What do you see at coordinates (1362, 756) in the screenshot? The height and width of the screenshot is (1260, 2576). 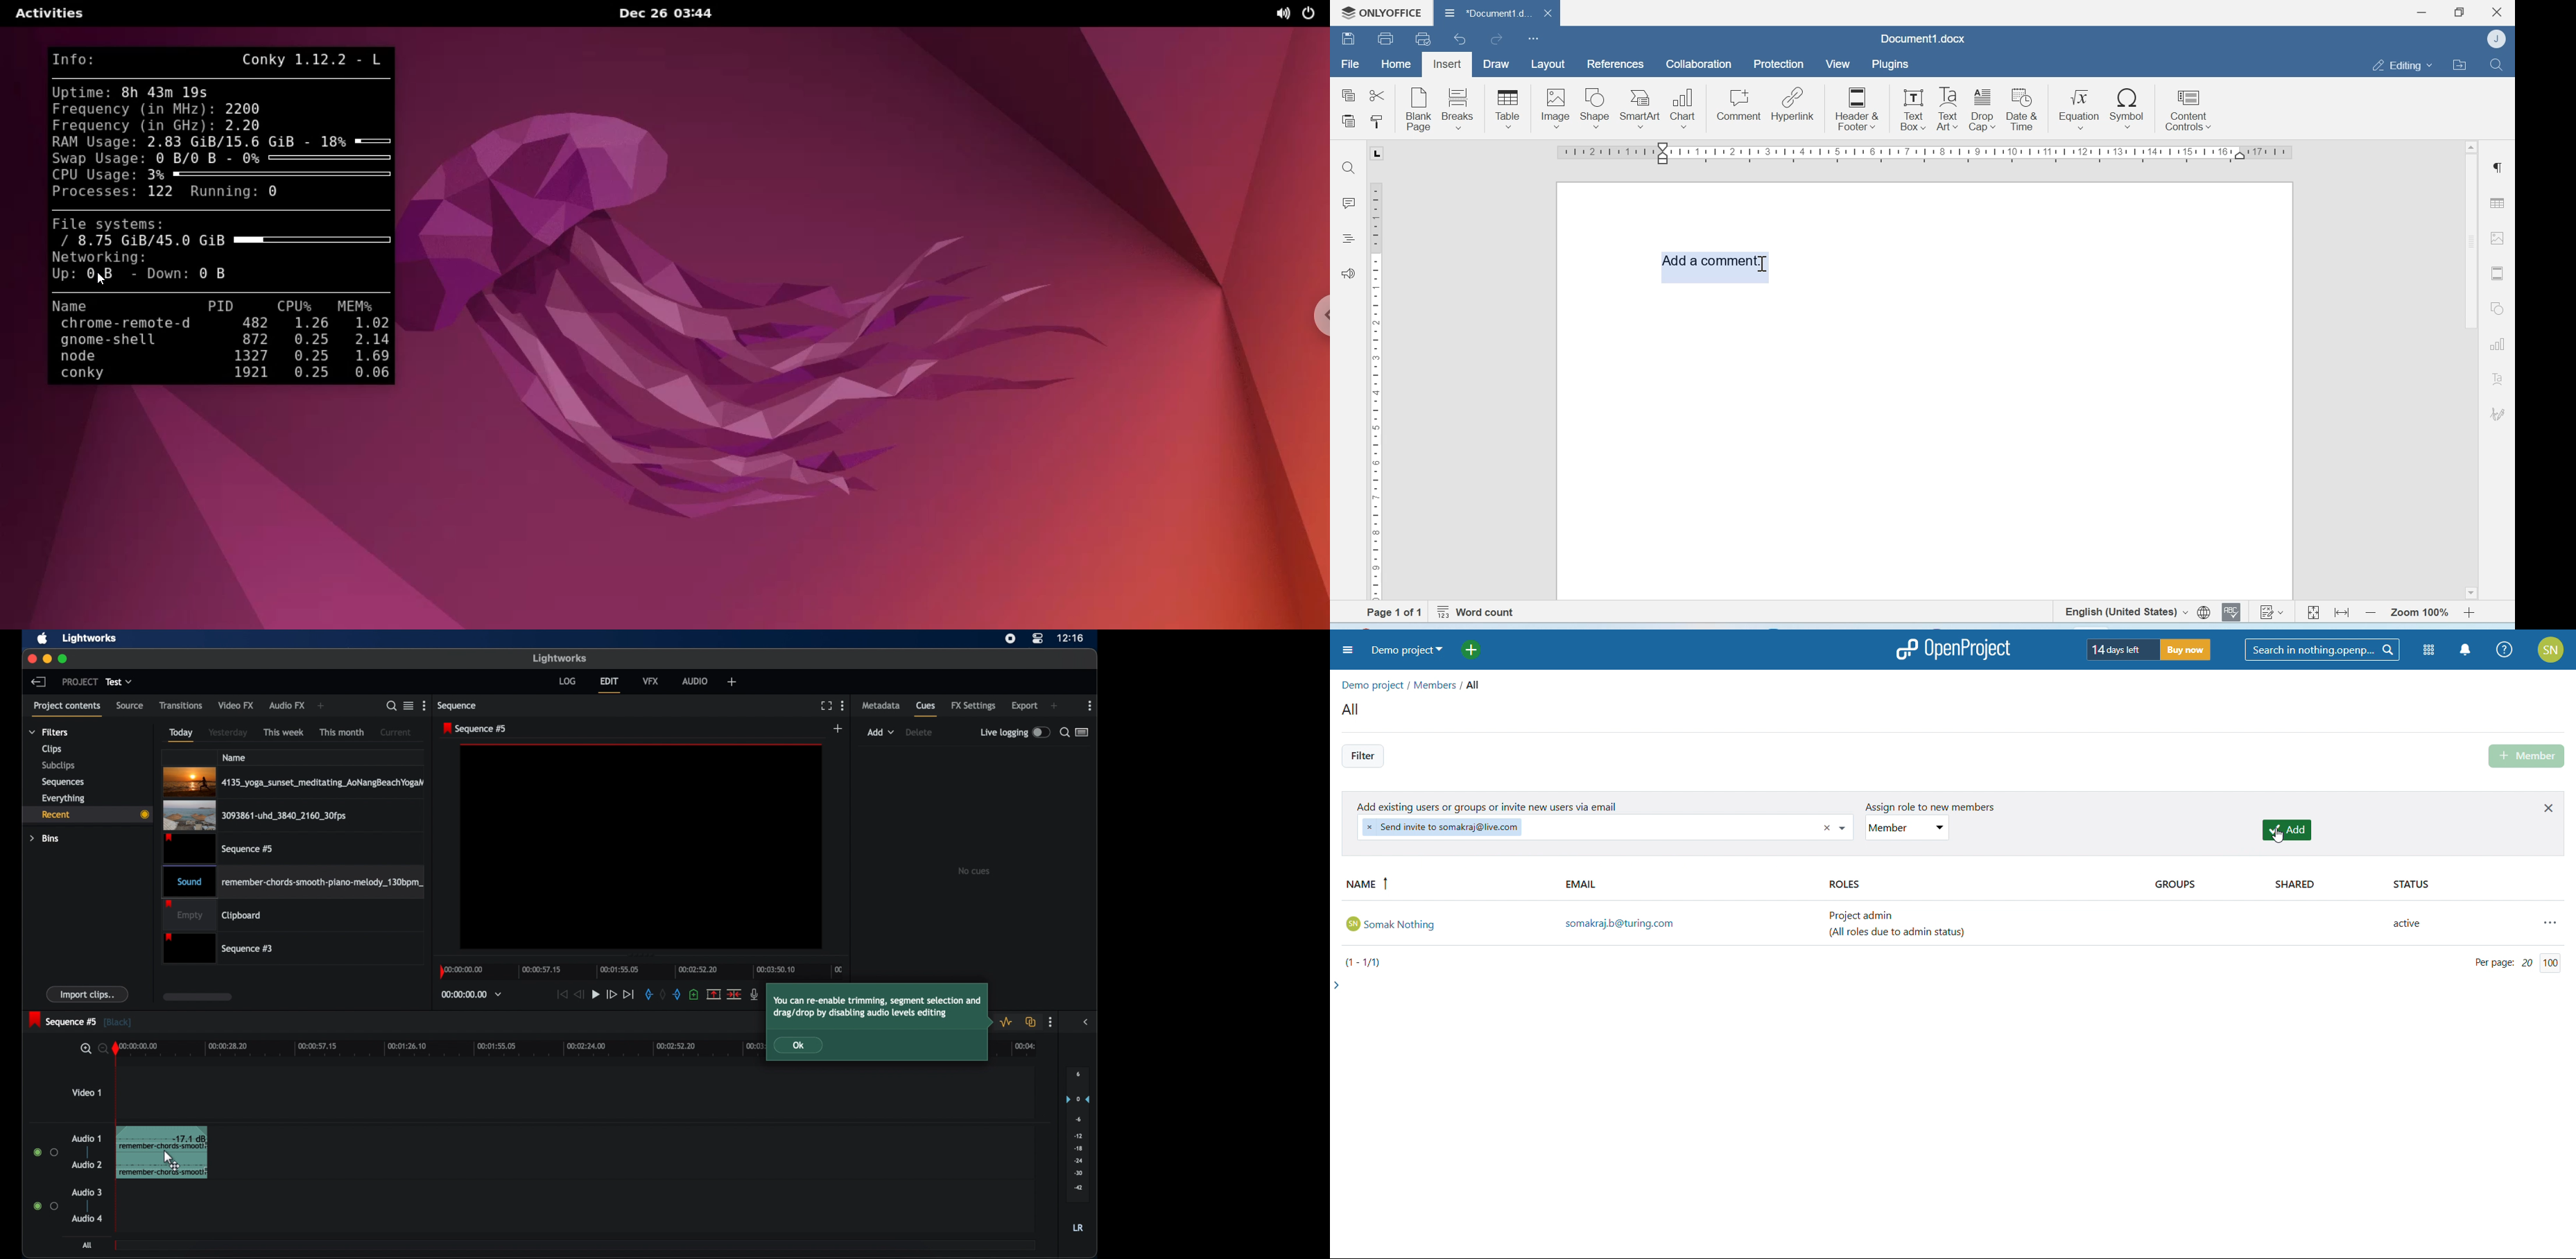 I see `filter` at bounding box center [1362, 756].